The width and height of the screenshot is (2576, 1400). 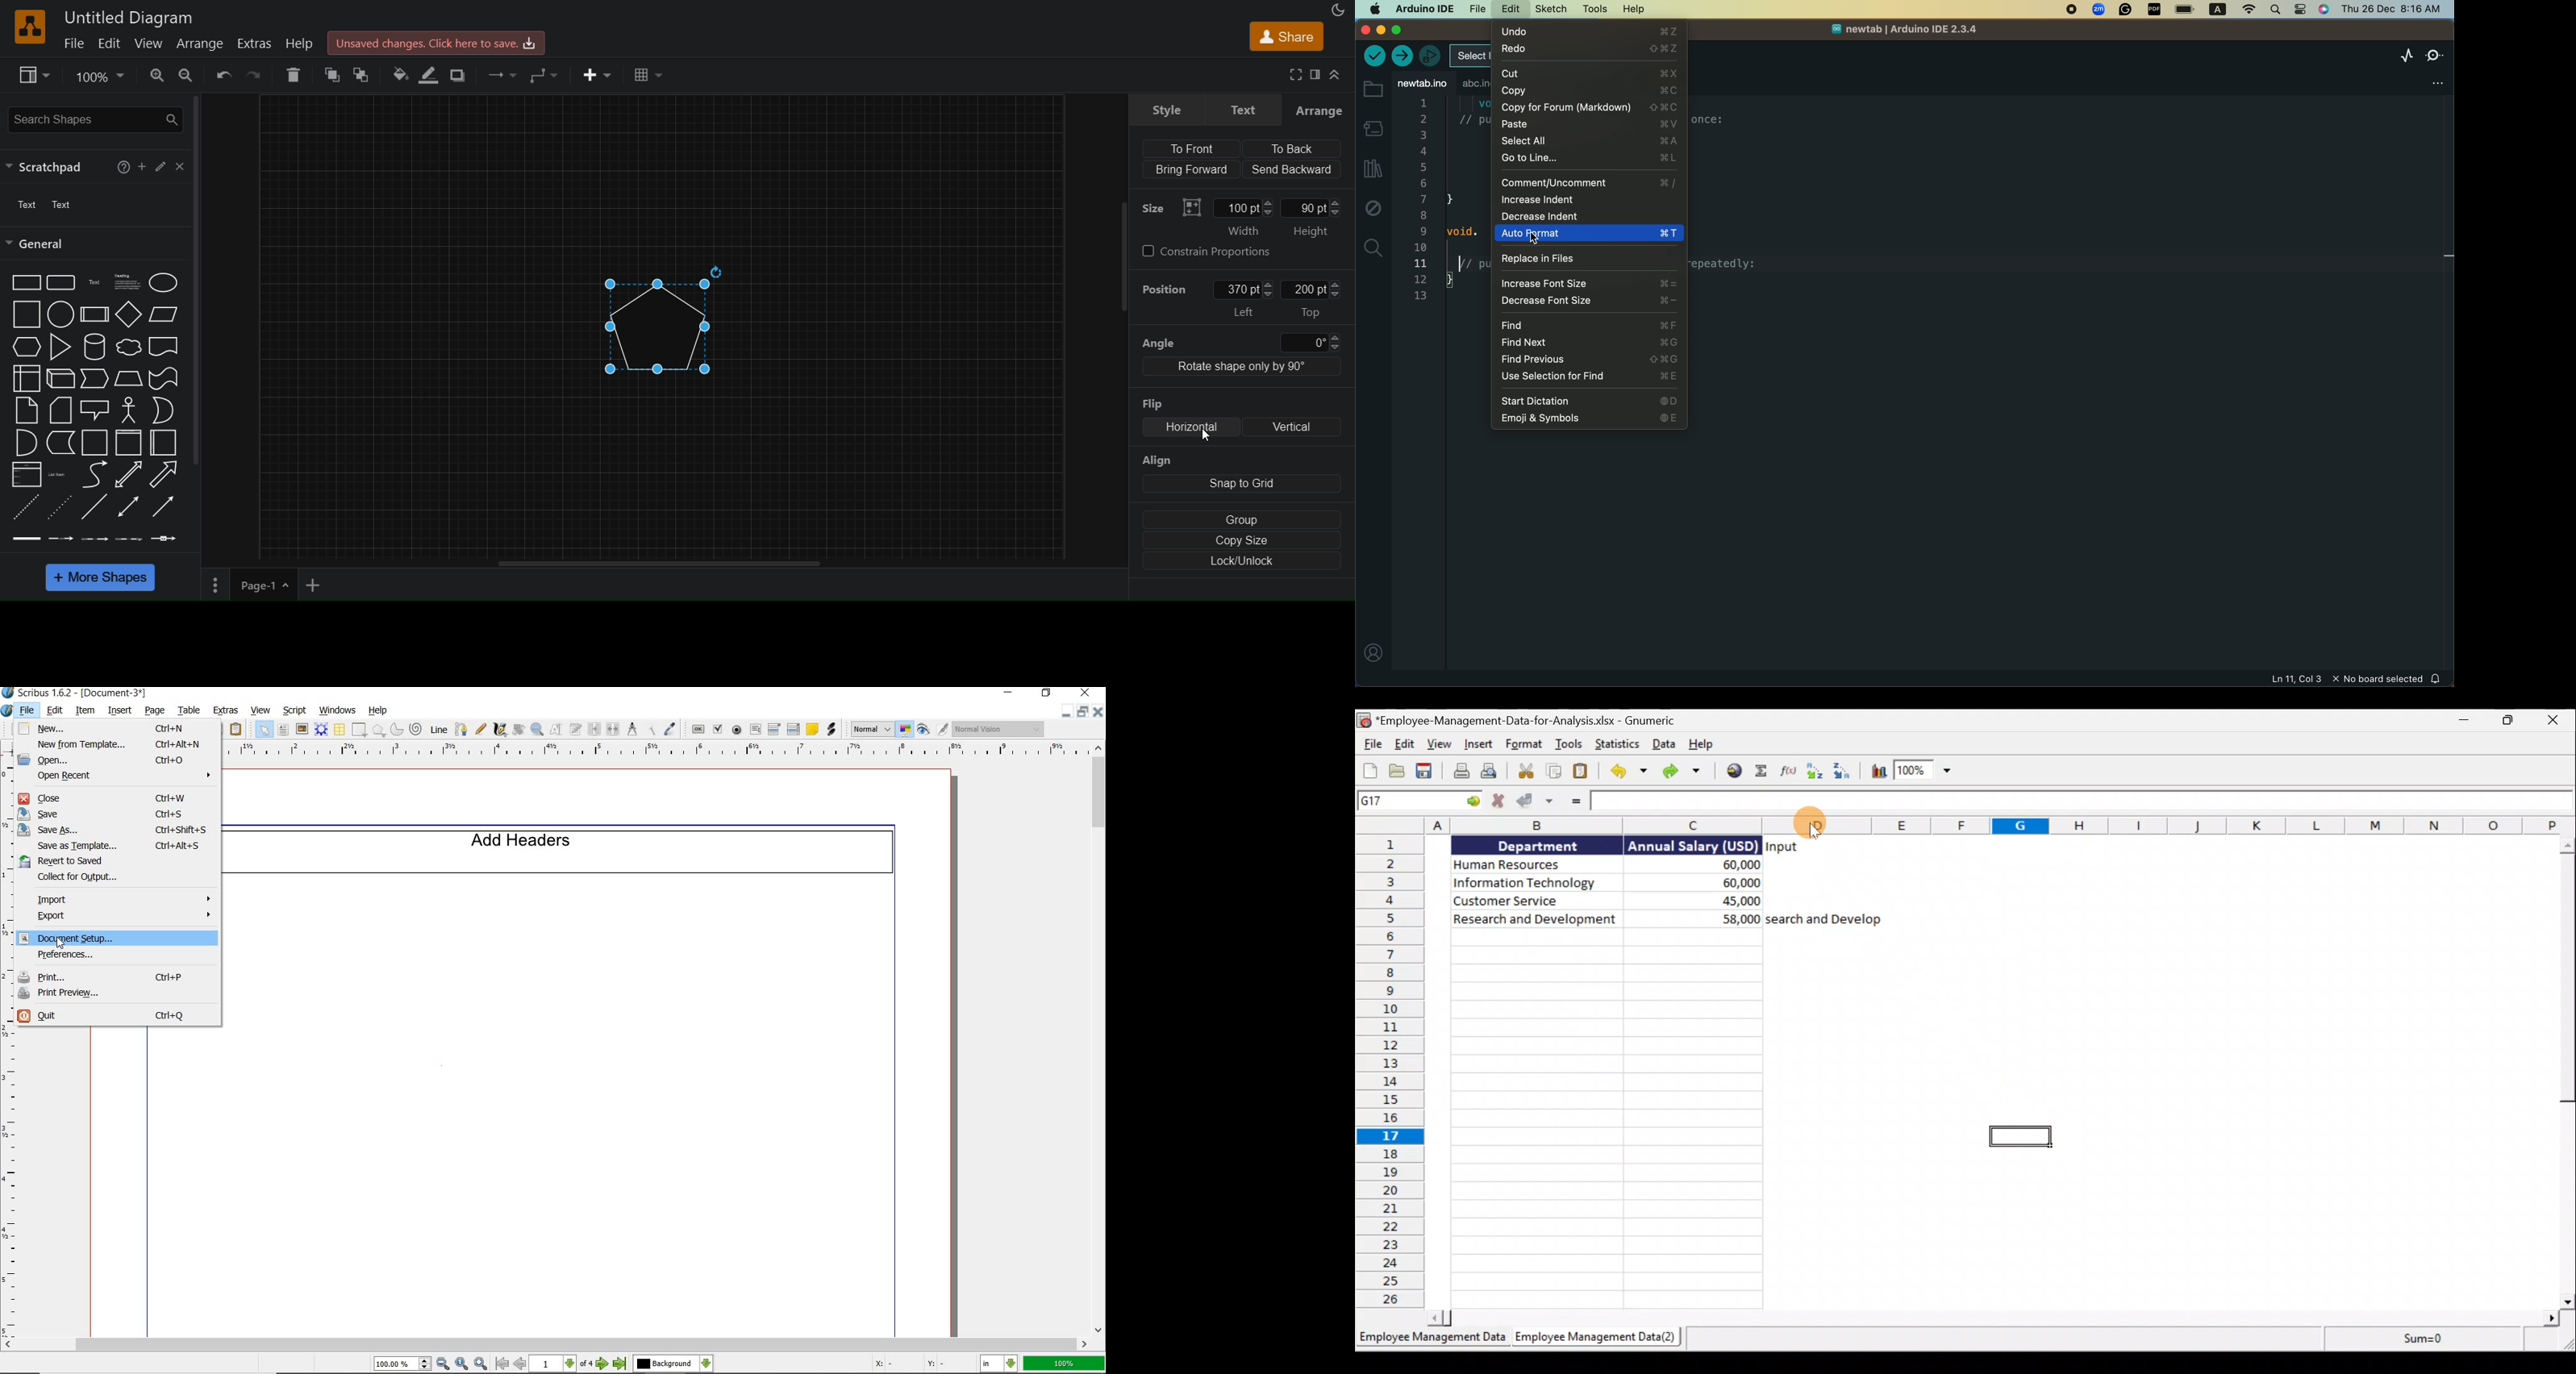 I want to click on more shapes, so click(x=100, y=578).